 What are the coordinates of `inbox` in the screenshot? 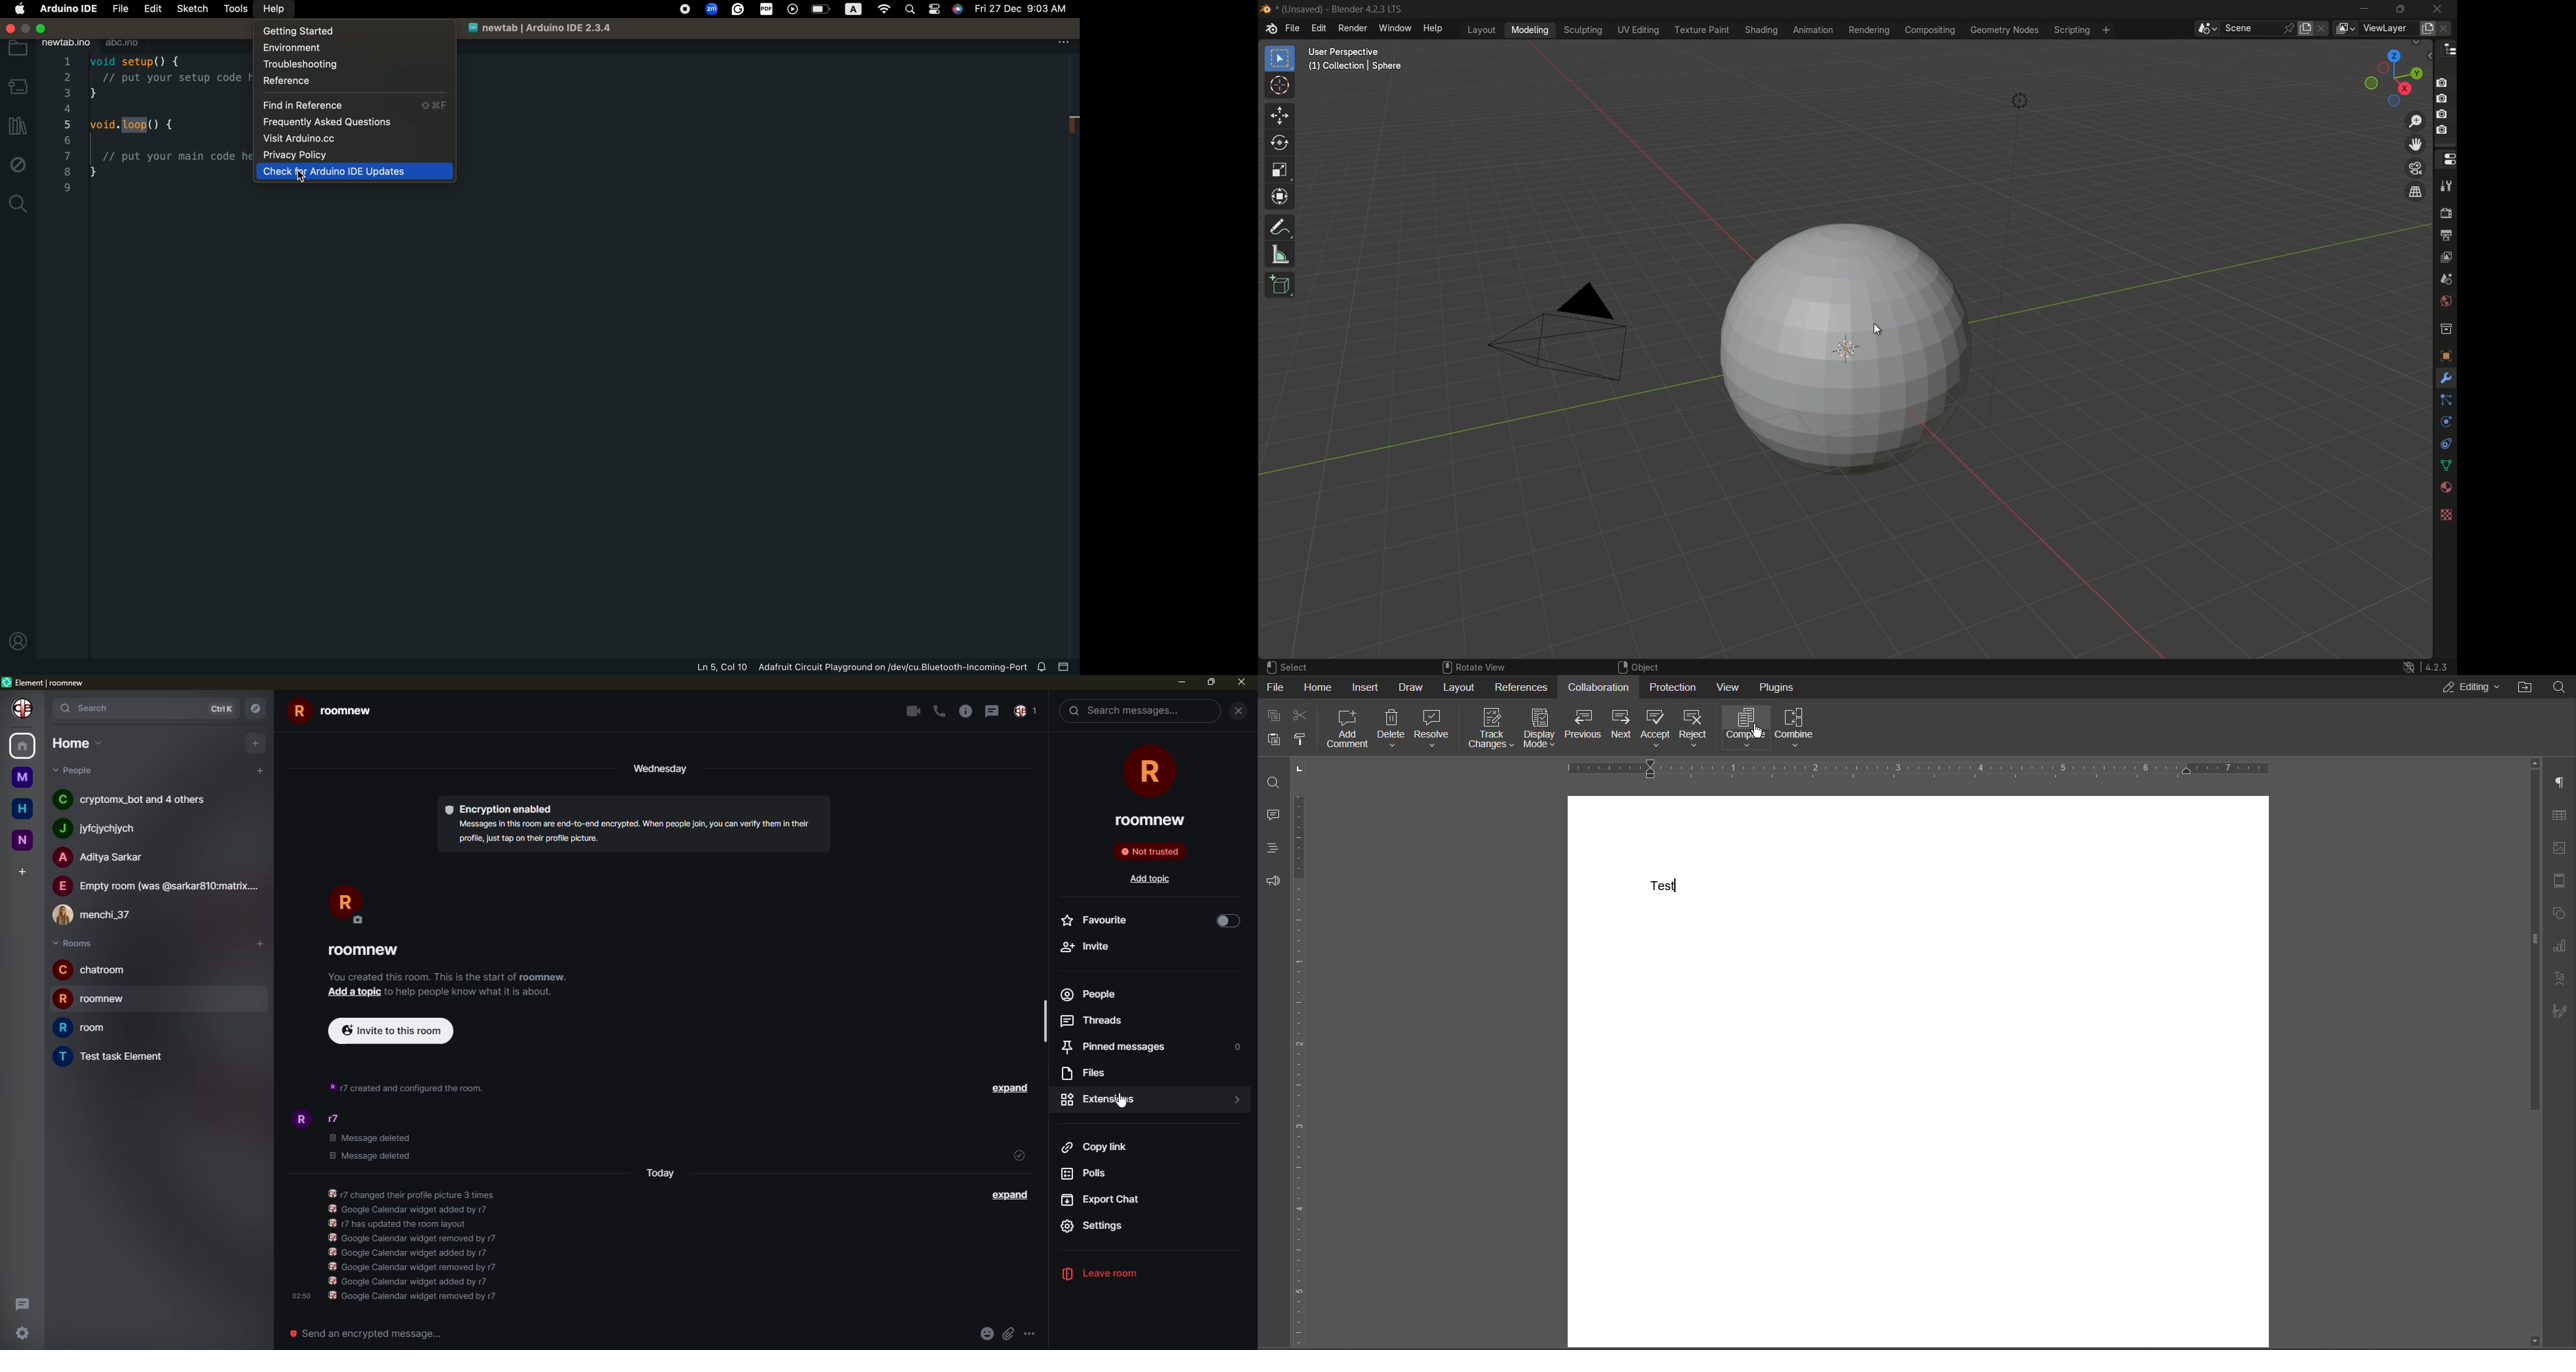 It's located at (1027, 712).